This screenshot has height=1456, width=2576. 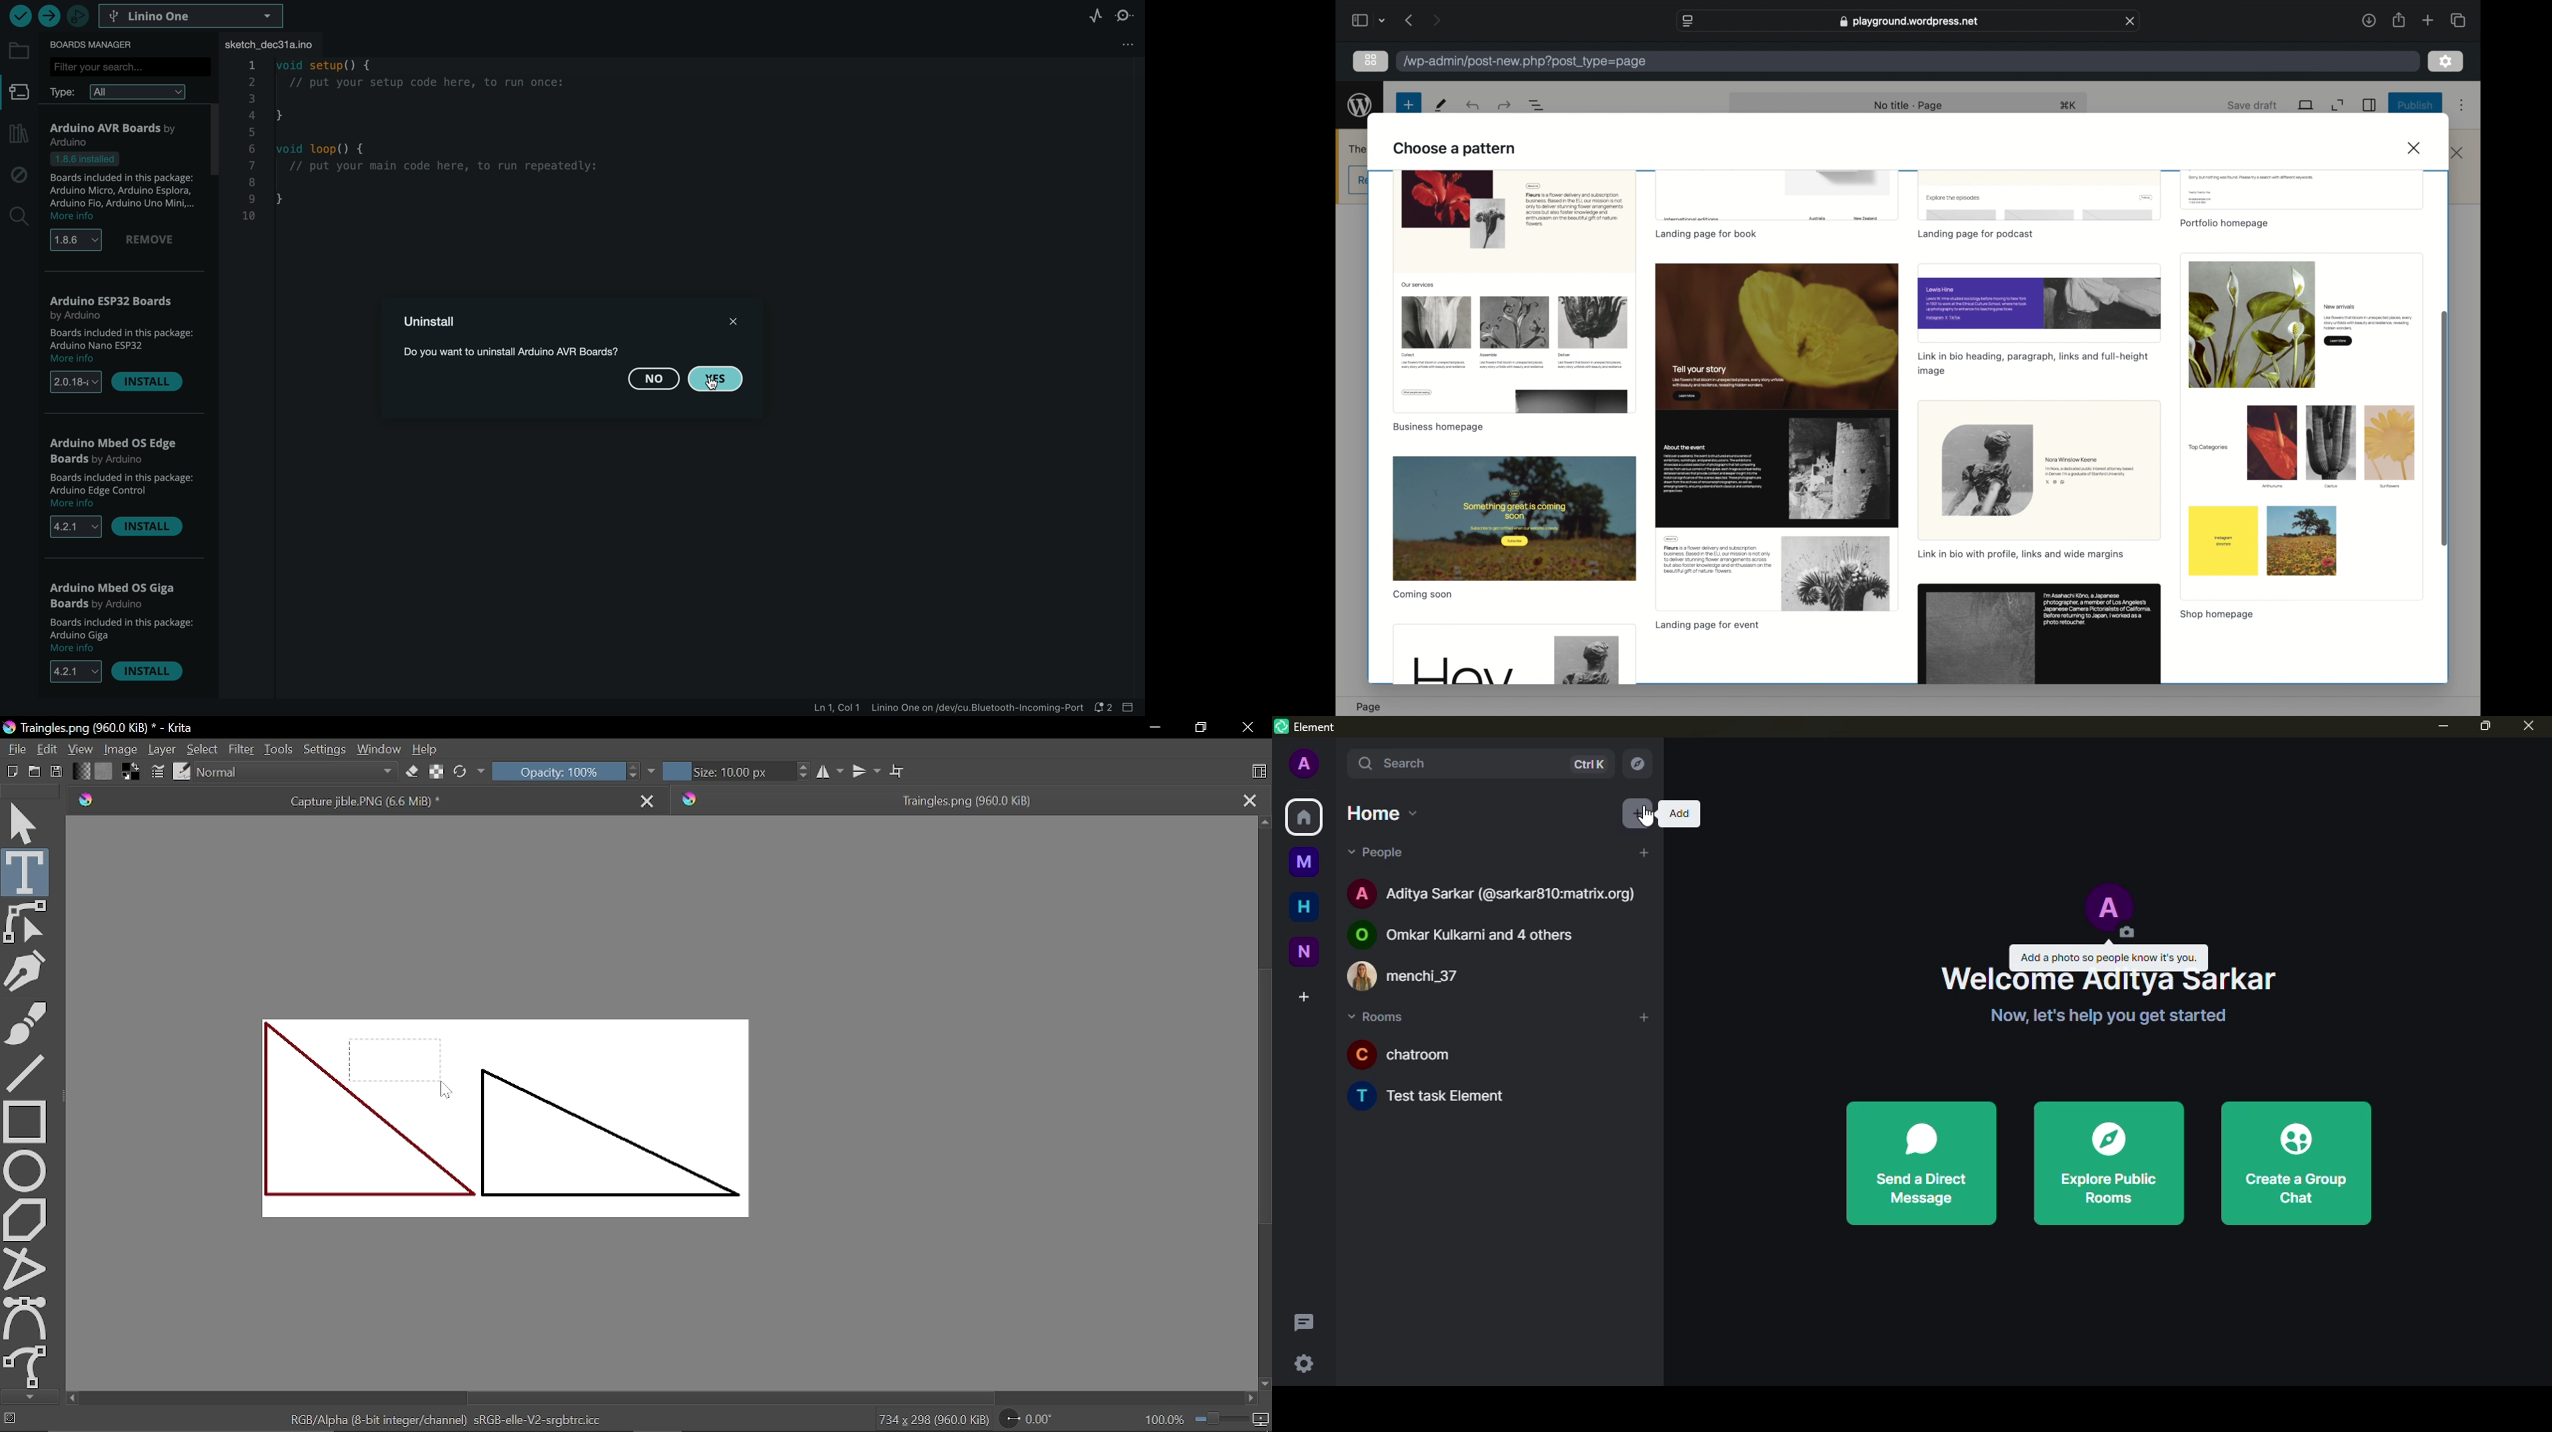 I want to click on myspace, so click(x=1306, y=864).